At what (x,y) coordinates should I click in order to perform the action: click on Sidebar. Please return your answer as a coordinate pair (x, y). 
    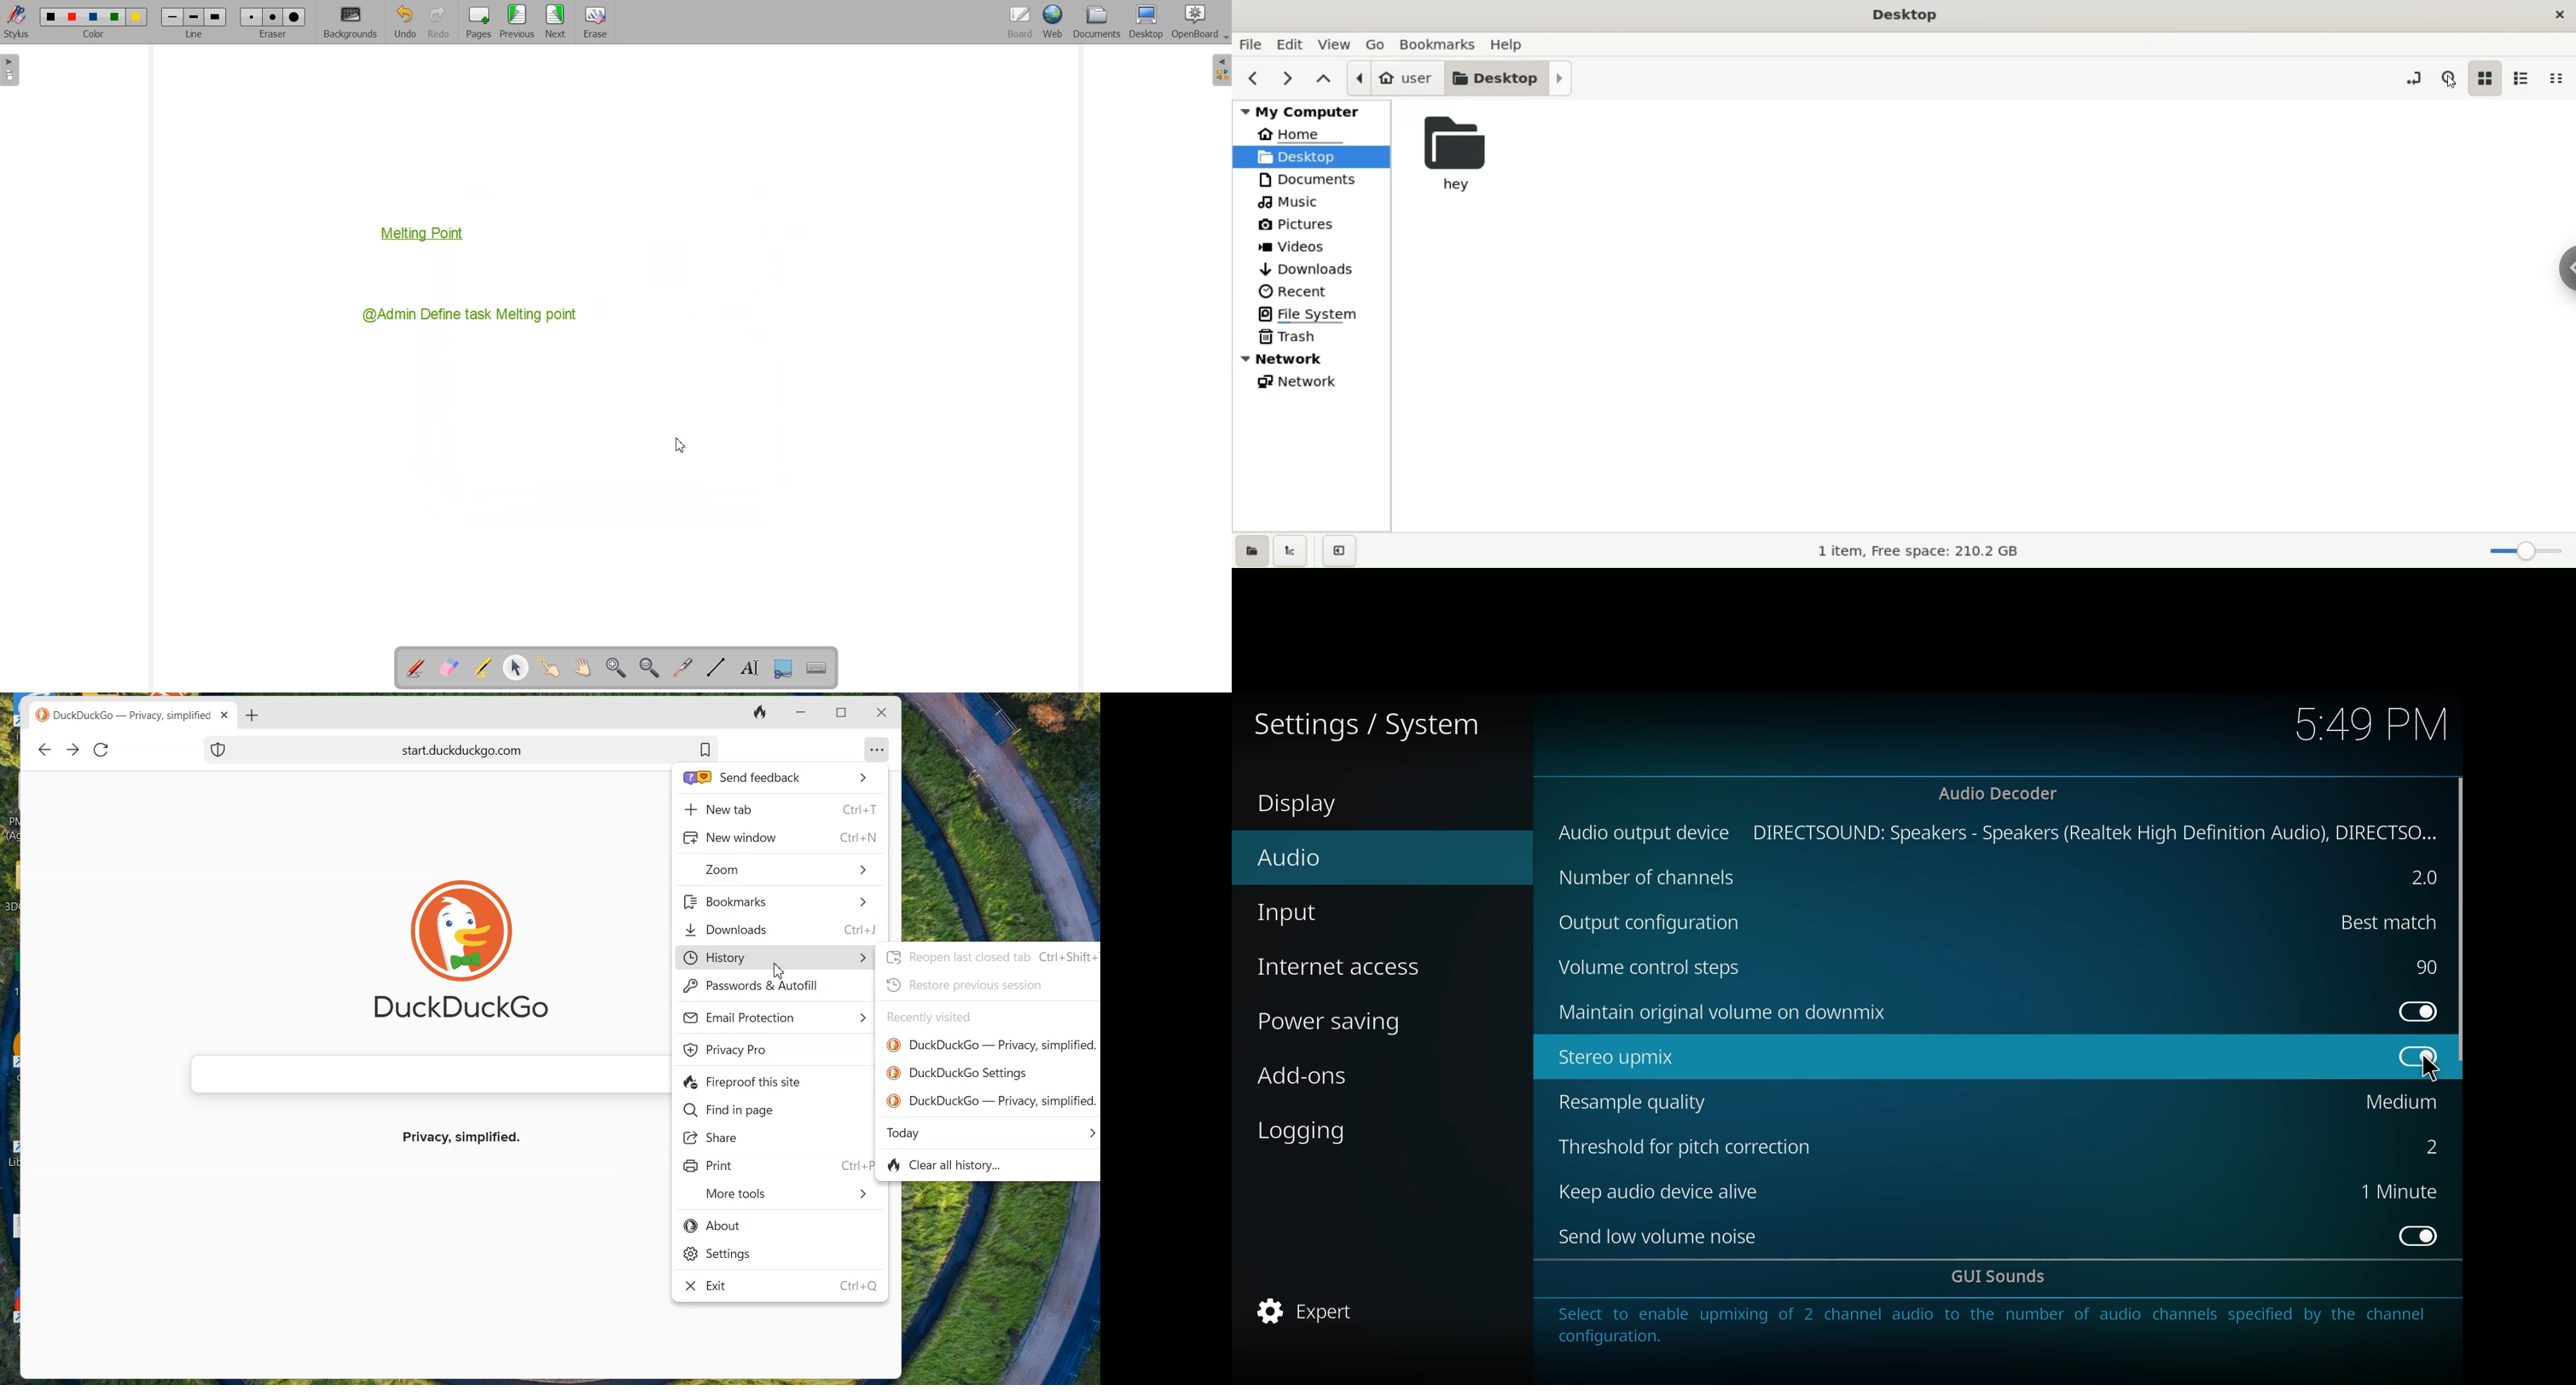
    Looking at the image, I should click on (12, 70).